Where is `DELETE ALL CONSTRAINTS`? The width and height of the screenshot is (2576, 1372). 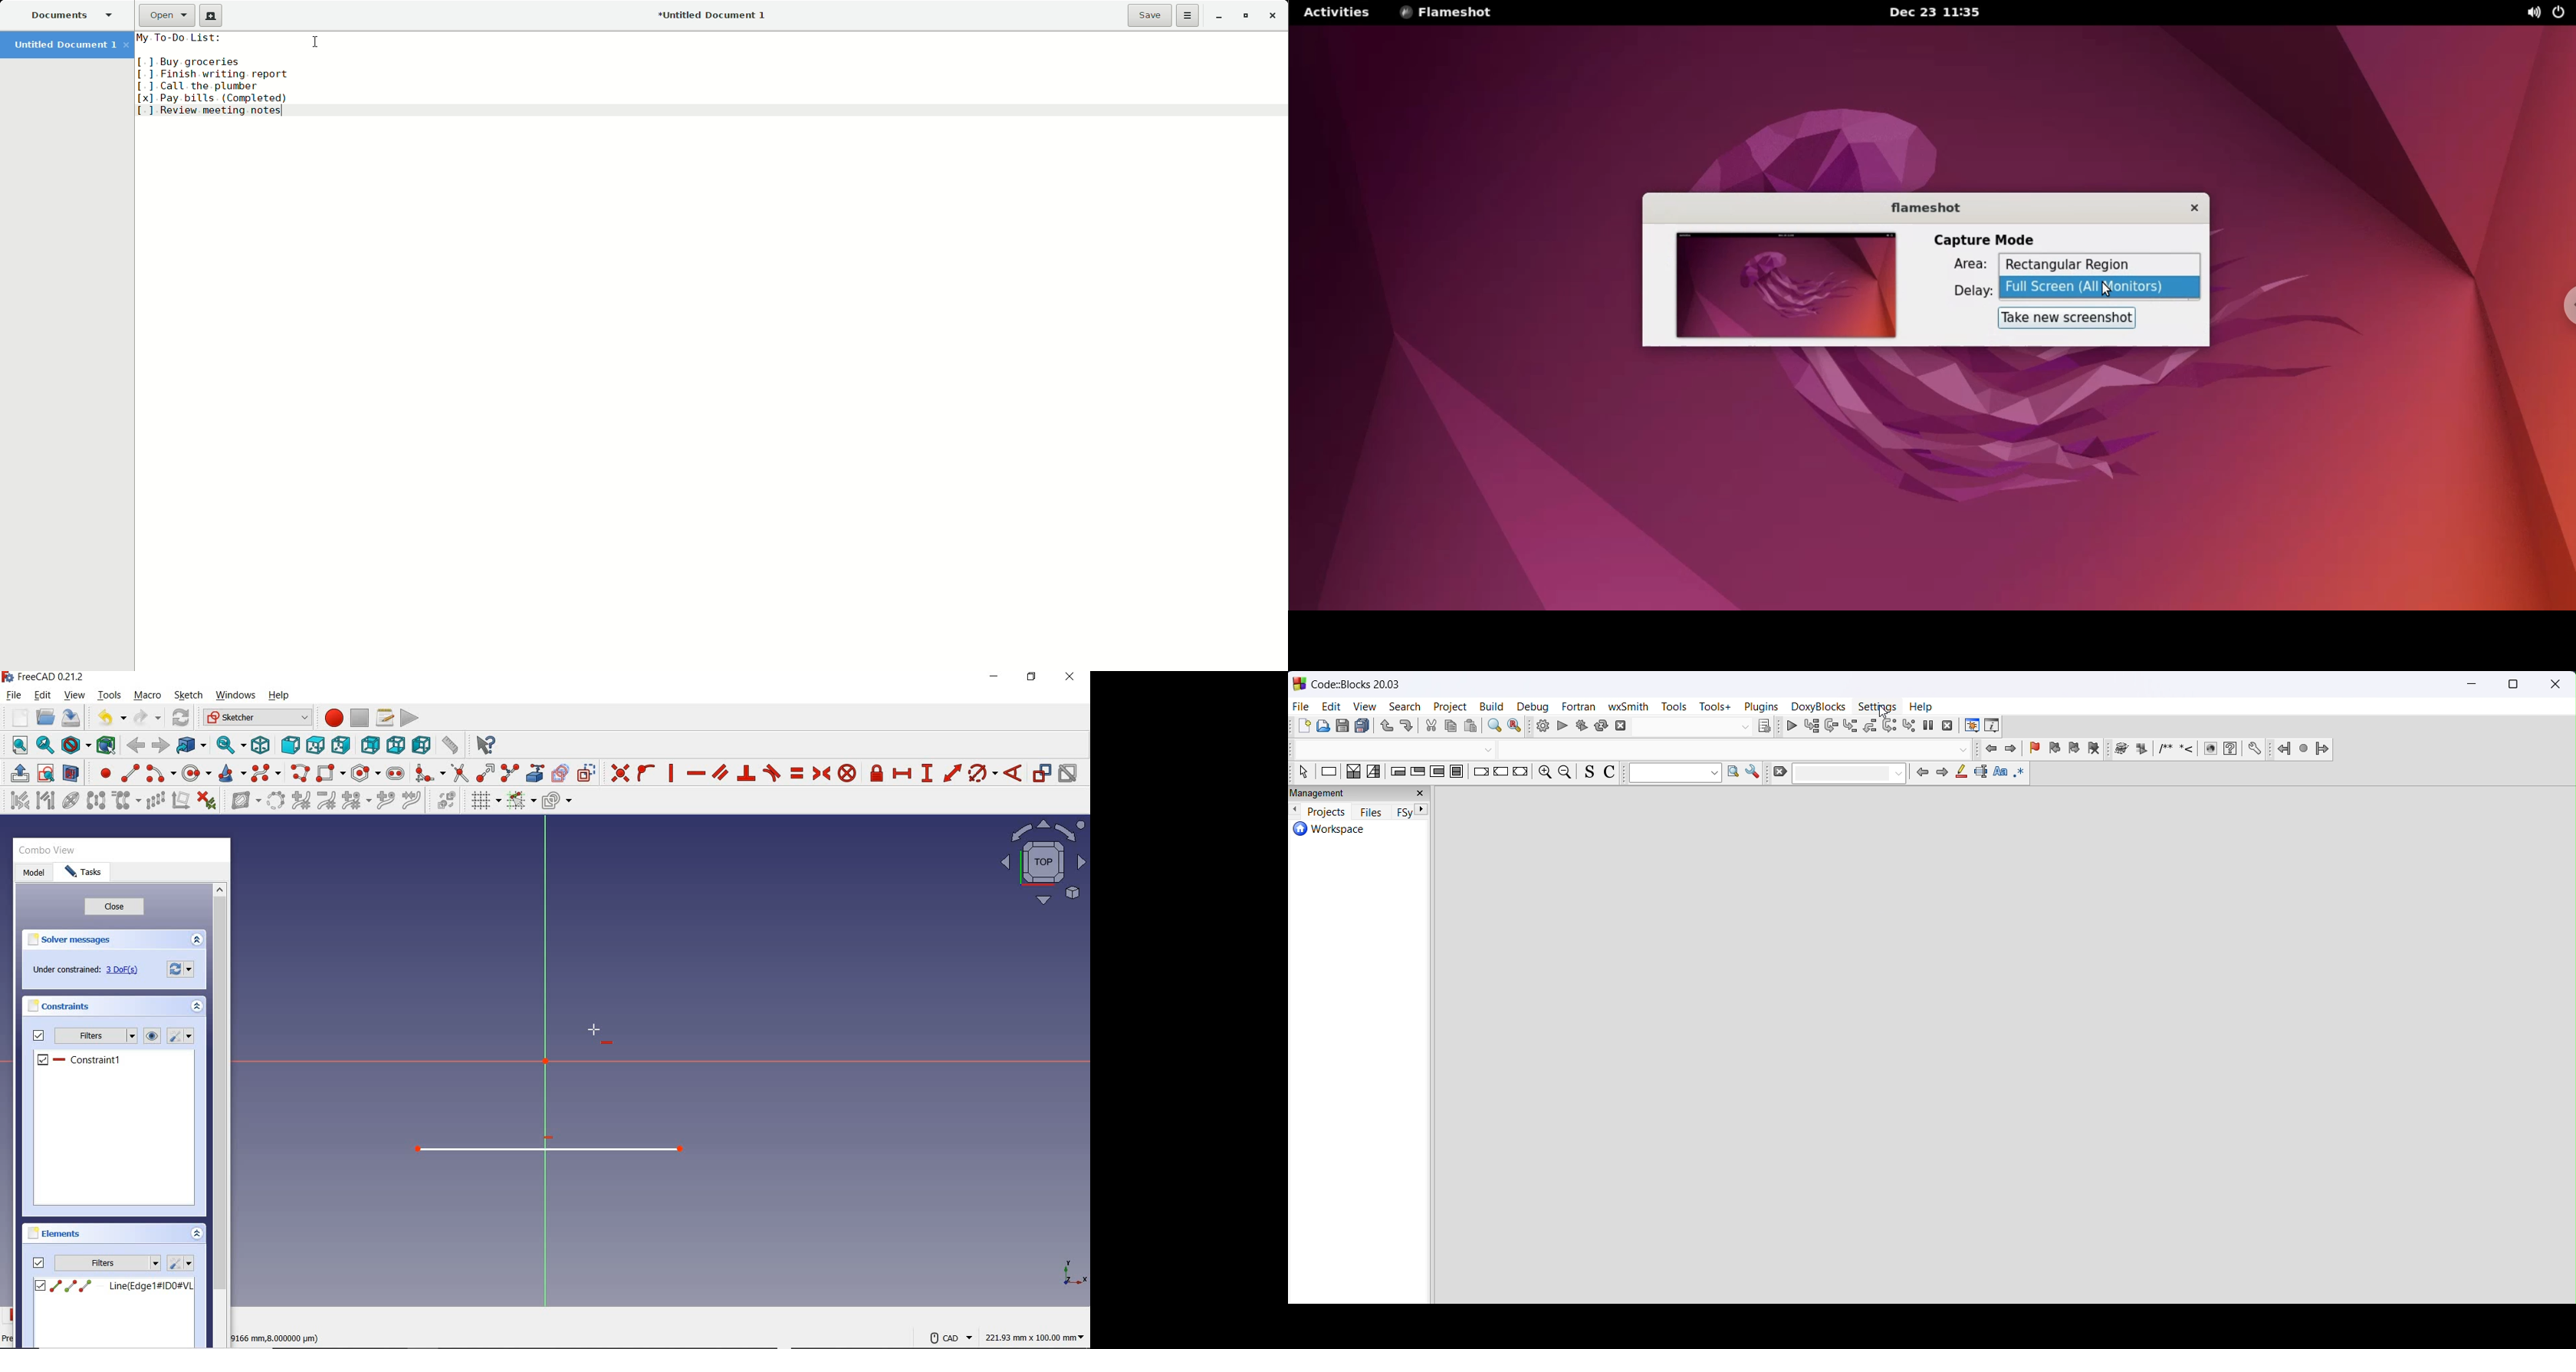 DELETE ALL CONSTRAINTS is located at coordinates (207, 800).